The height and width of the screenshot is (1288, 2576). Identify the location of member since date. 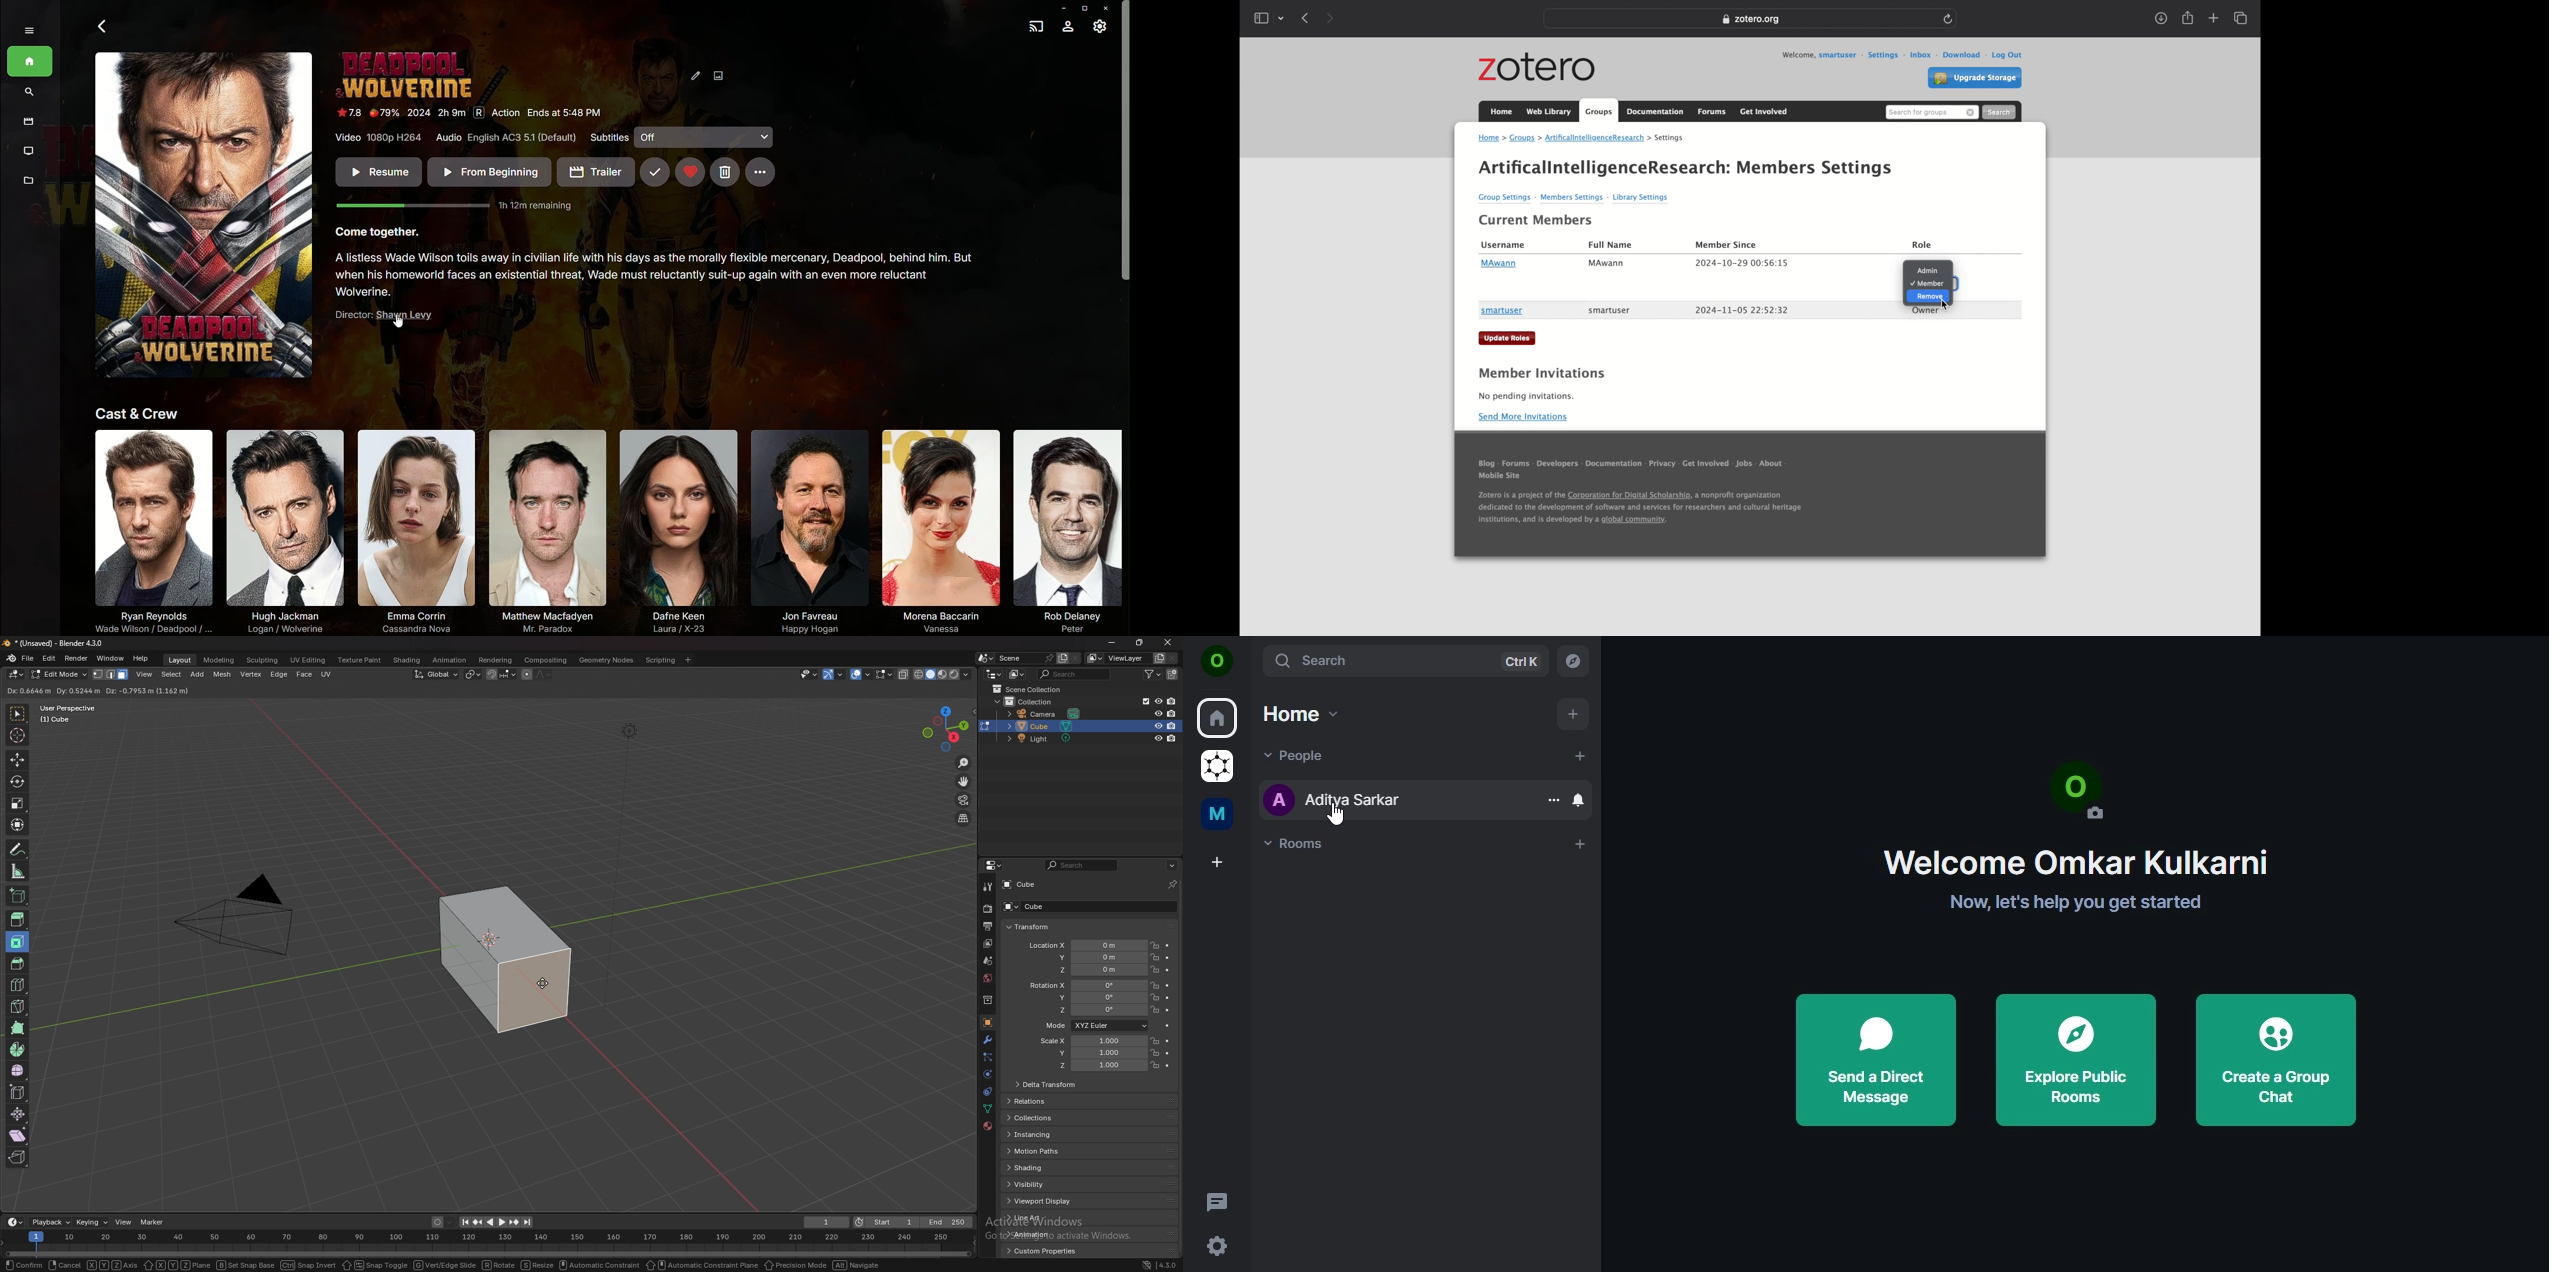
(1742, 263).